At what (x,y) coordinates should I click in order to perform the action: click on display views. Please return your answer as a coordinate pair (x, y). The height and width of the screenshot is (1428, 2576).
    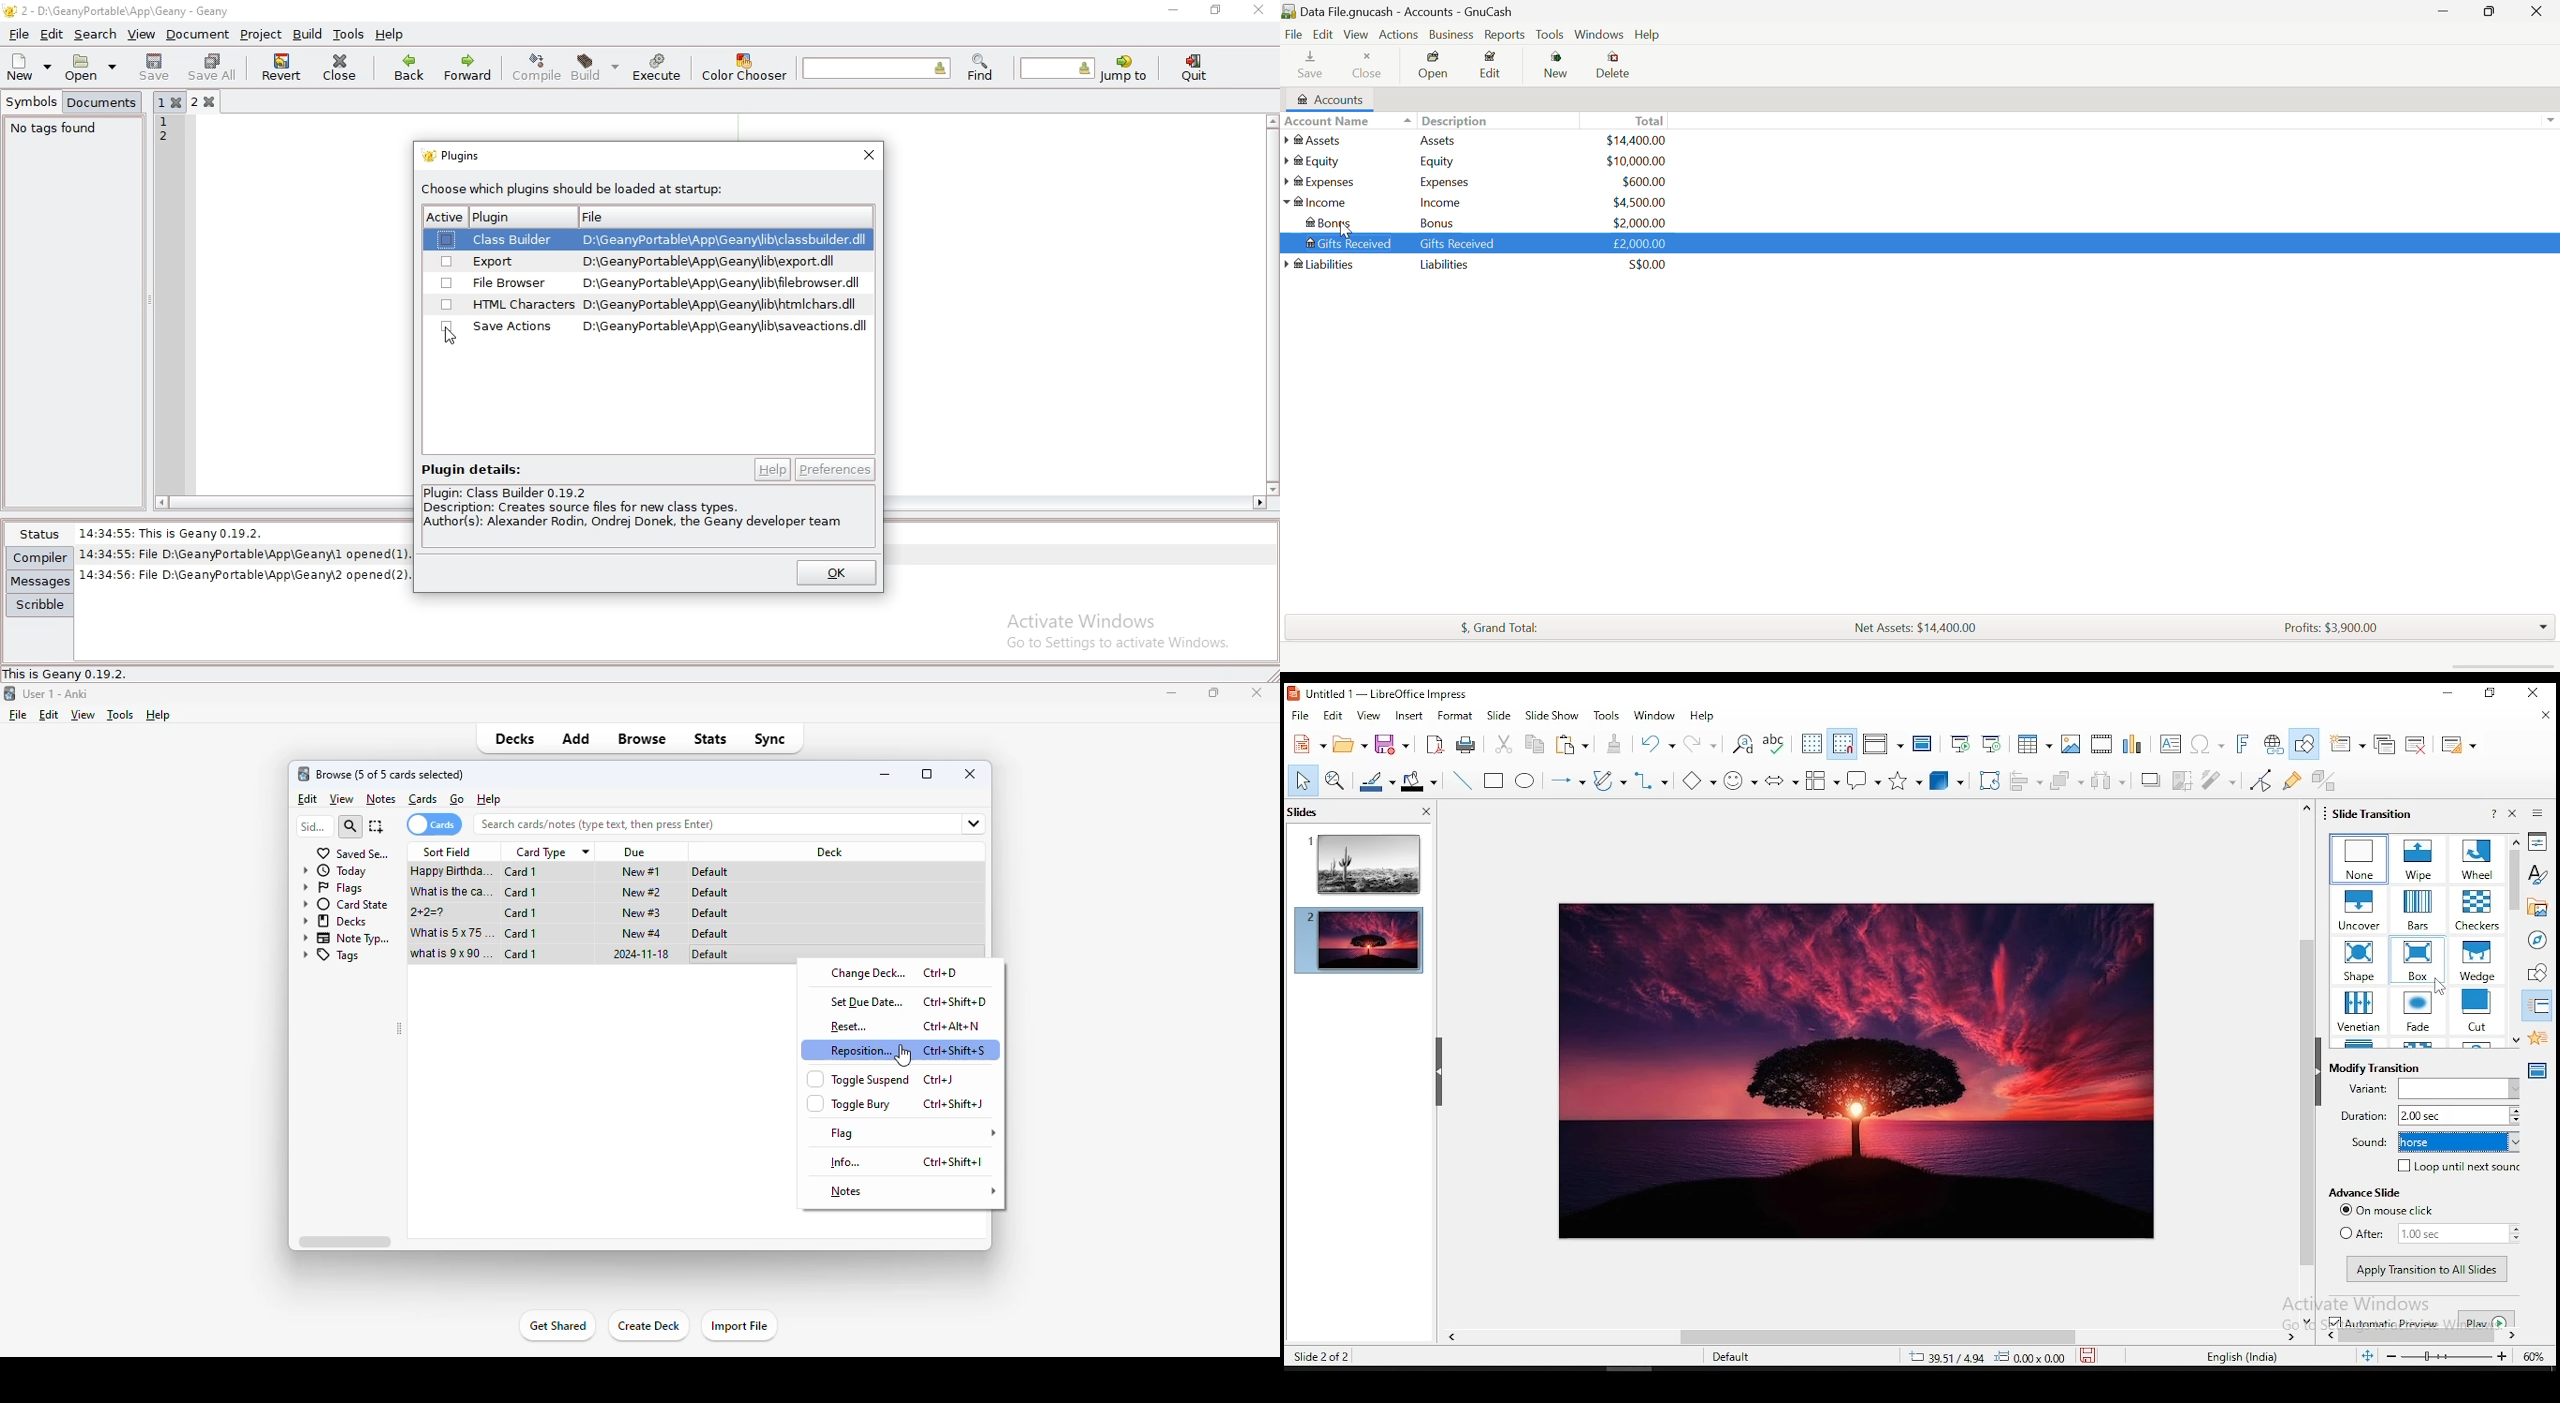
    Looking at the image, I should click on (1882, 744).